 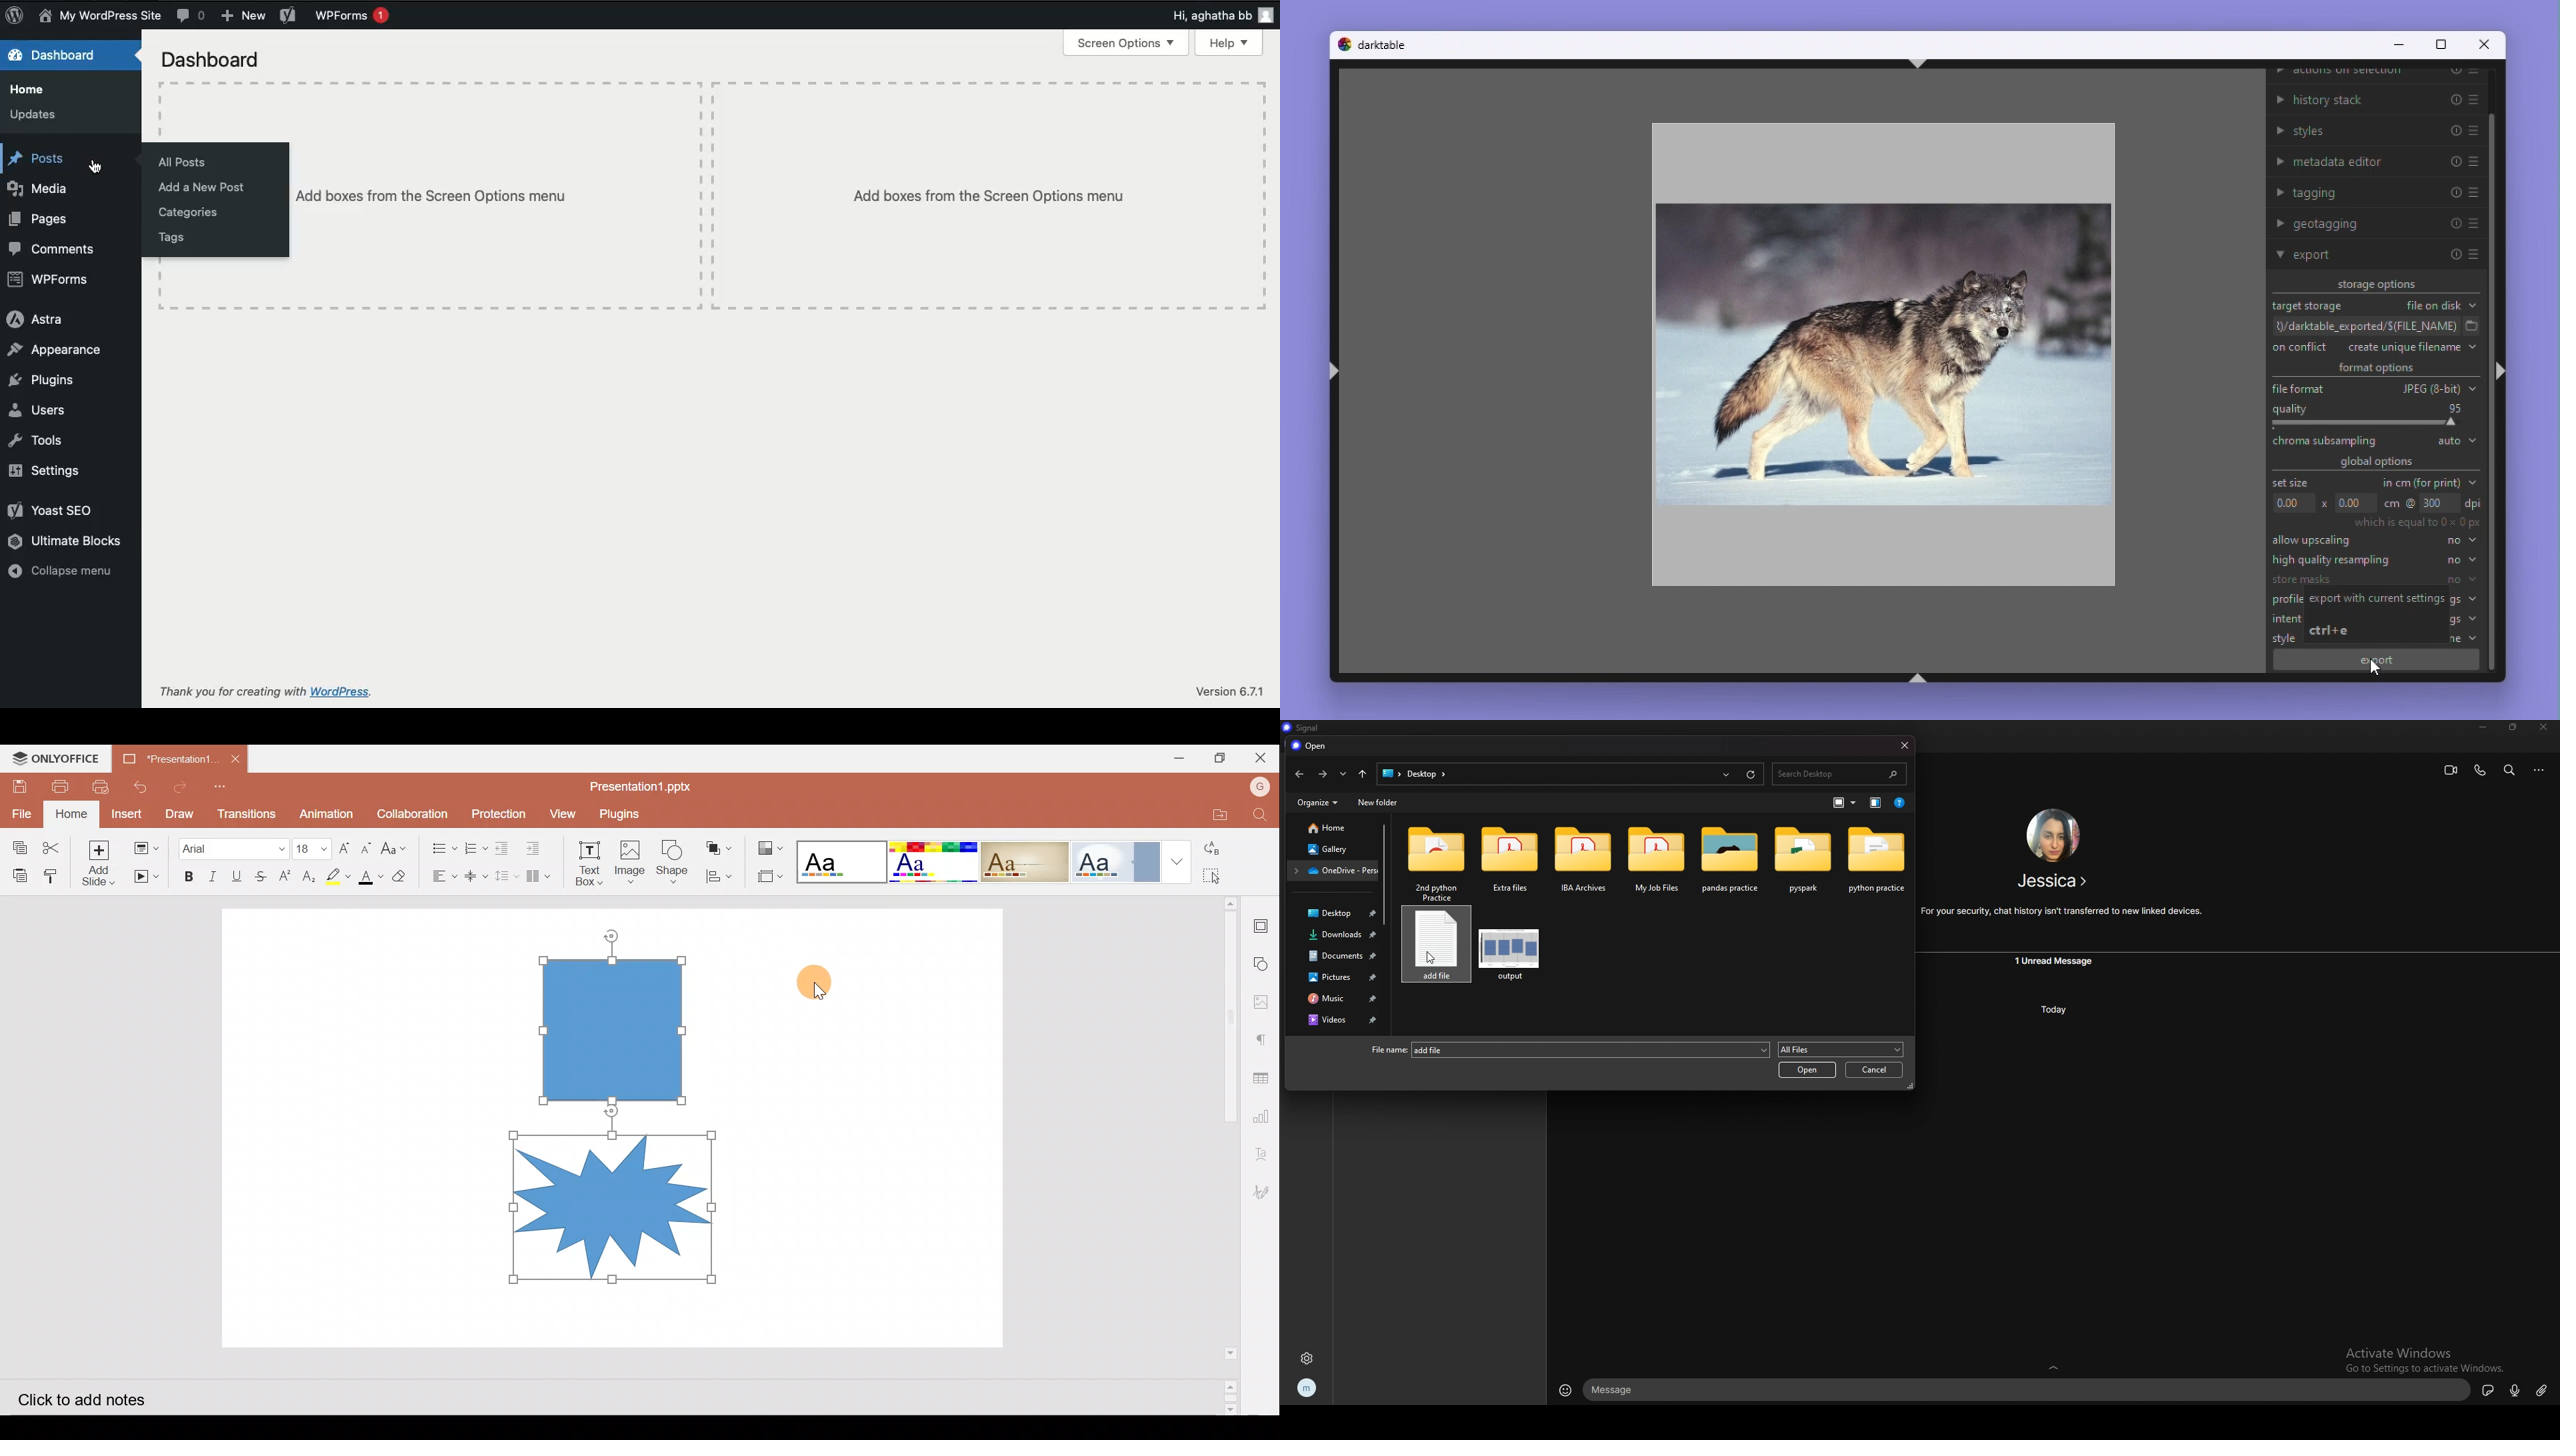 What do you see at coordinates (644, 784) in the screenshot?
I see `Presentation1.pptx` at bounding box center [644, 784].